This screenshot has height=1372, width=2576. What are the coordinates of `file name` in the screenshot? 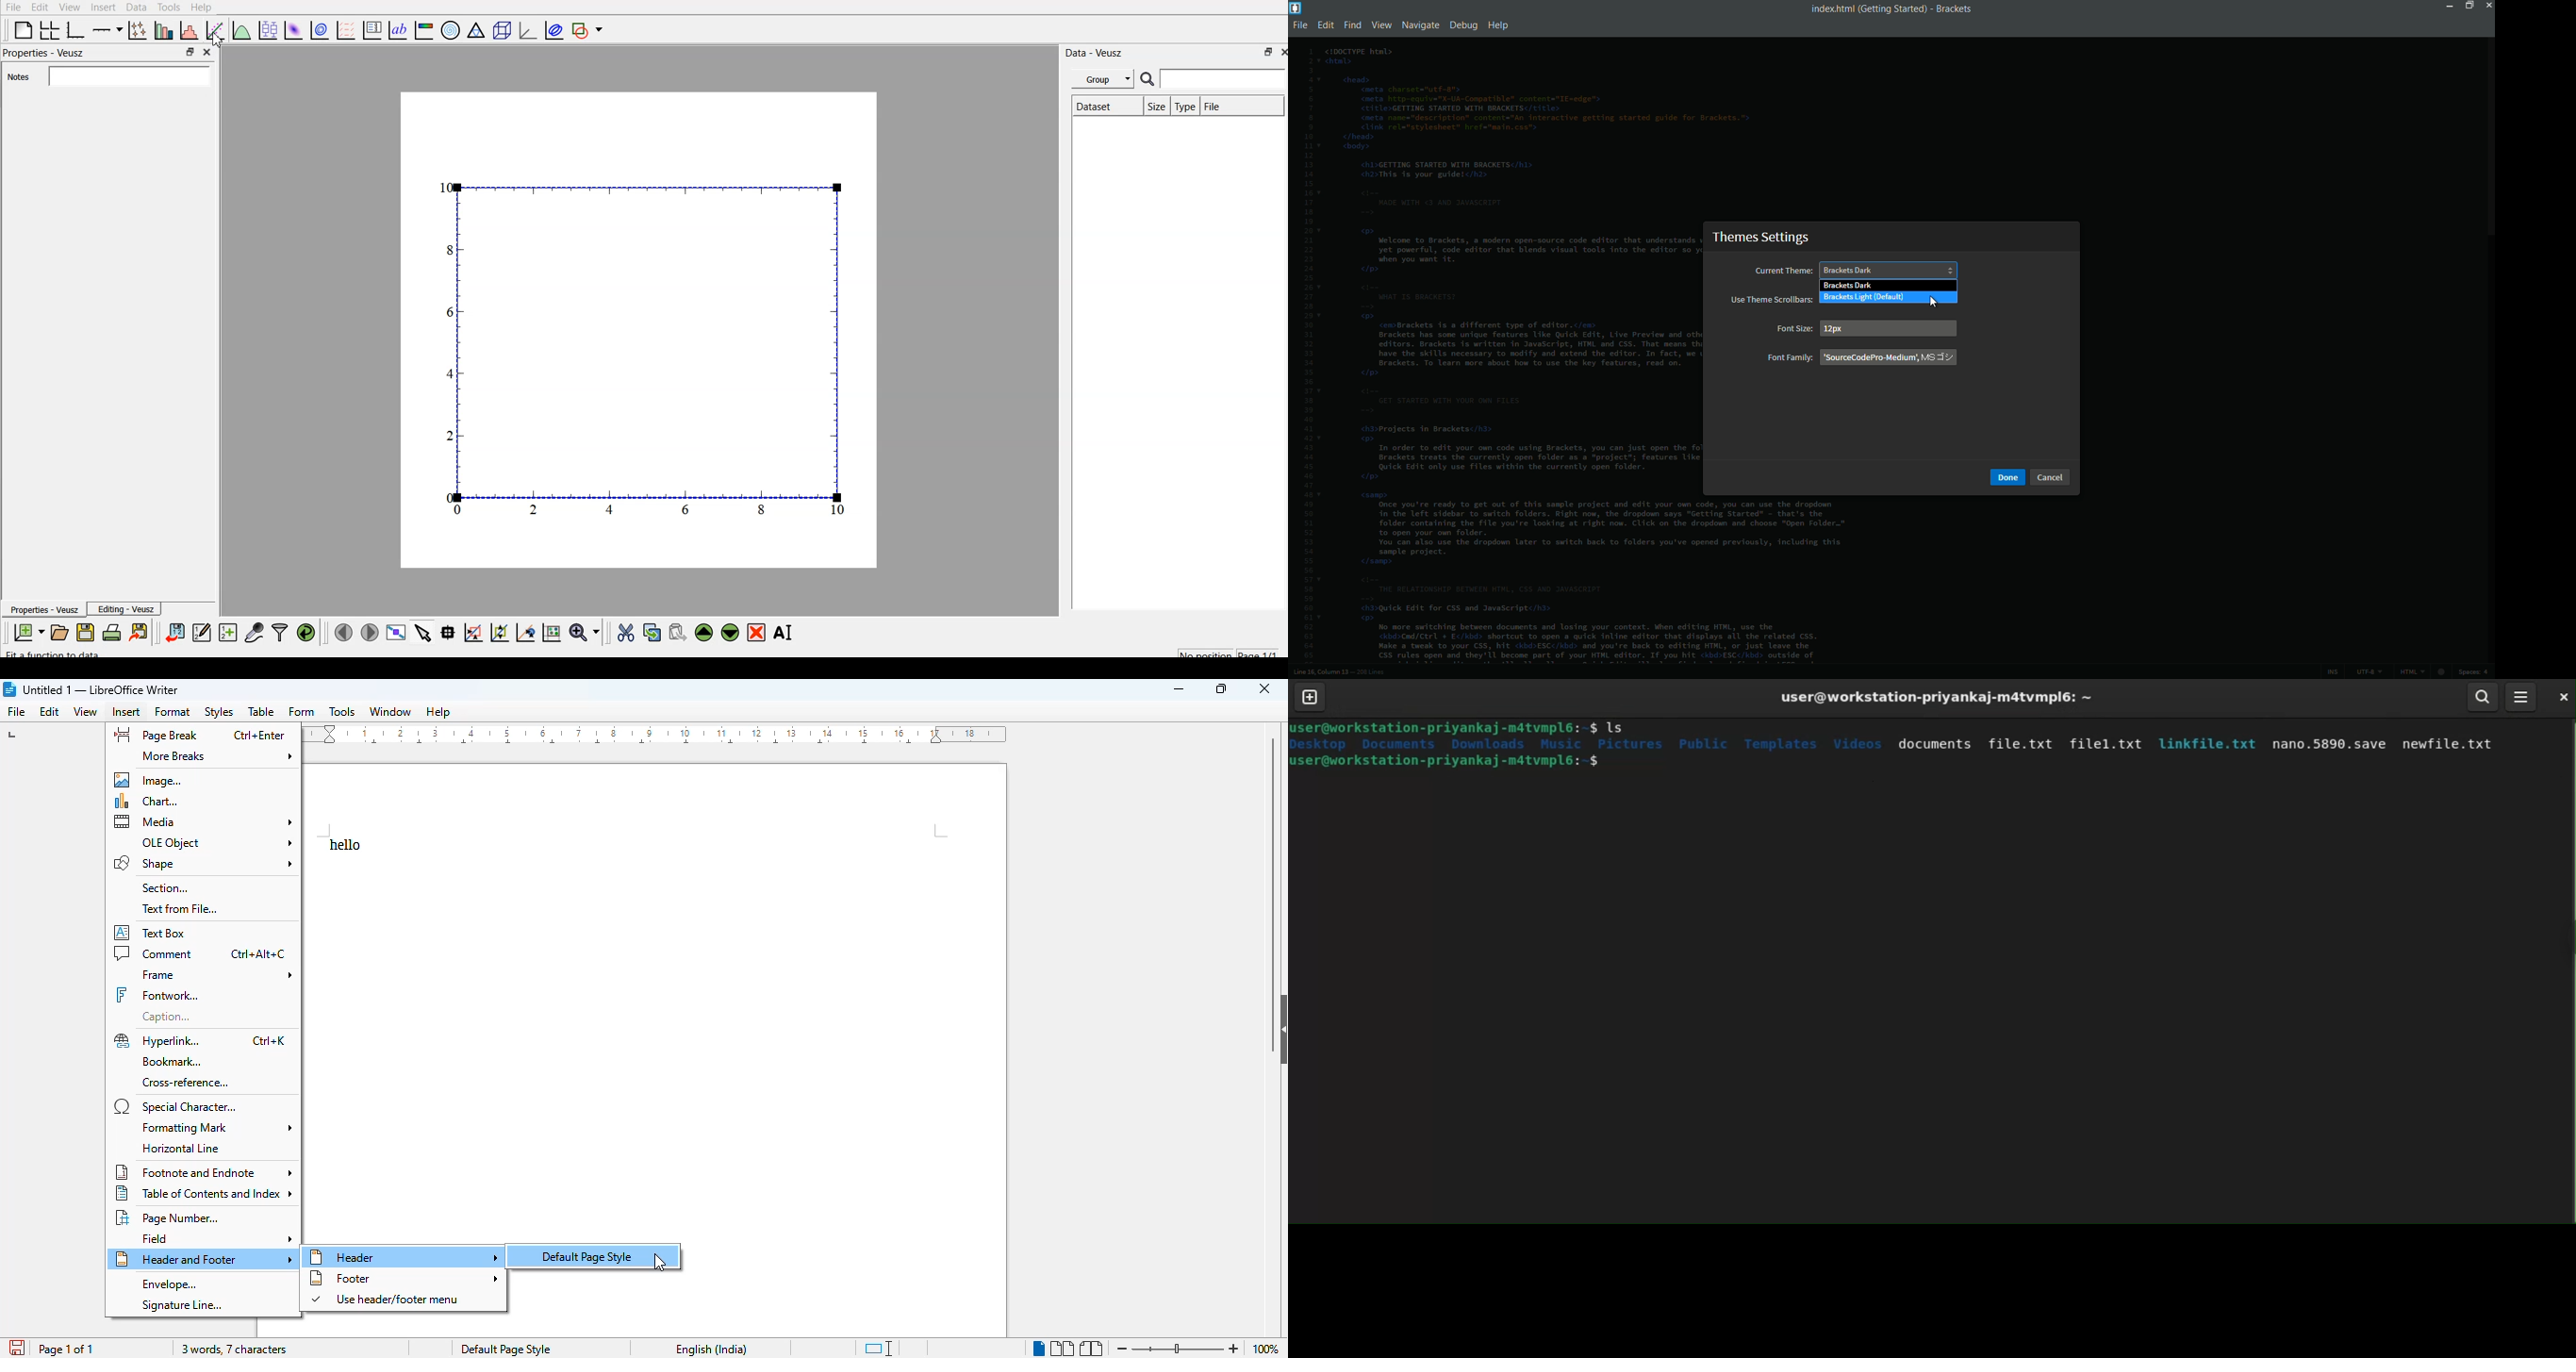 It's located at (1830, 9).